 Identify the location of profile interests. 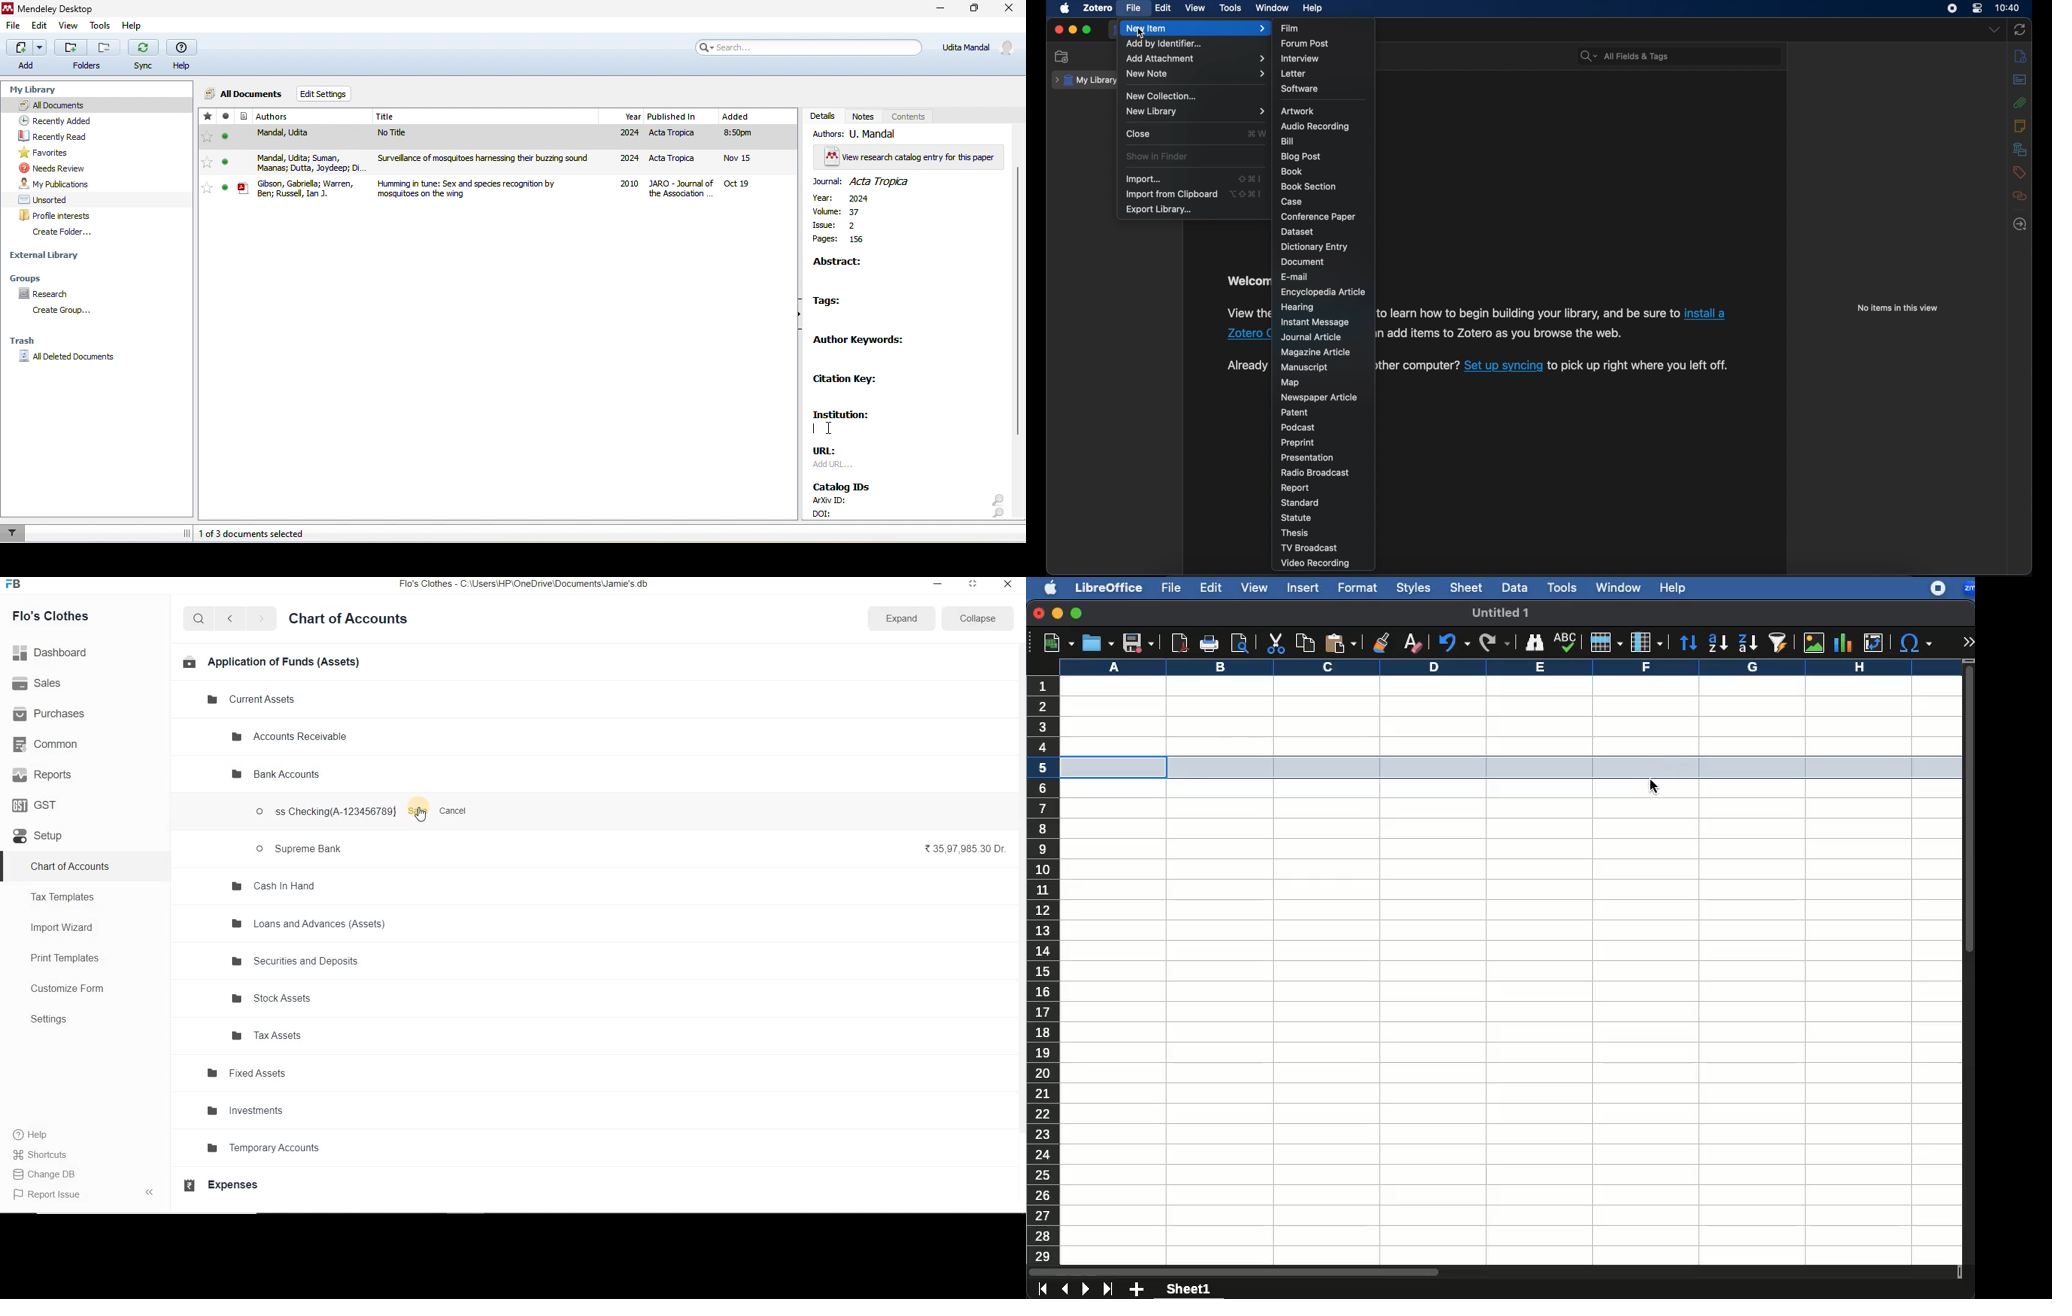
(62, 216).